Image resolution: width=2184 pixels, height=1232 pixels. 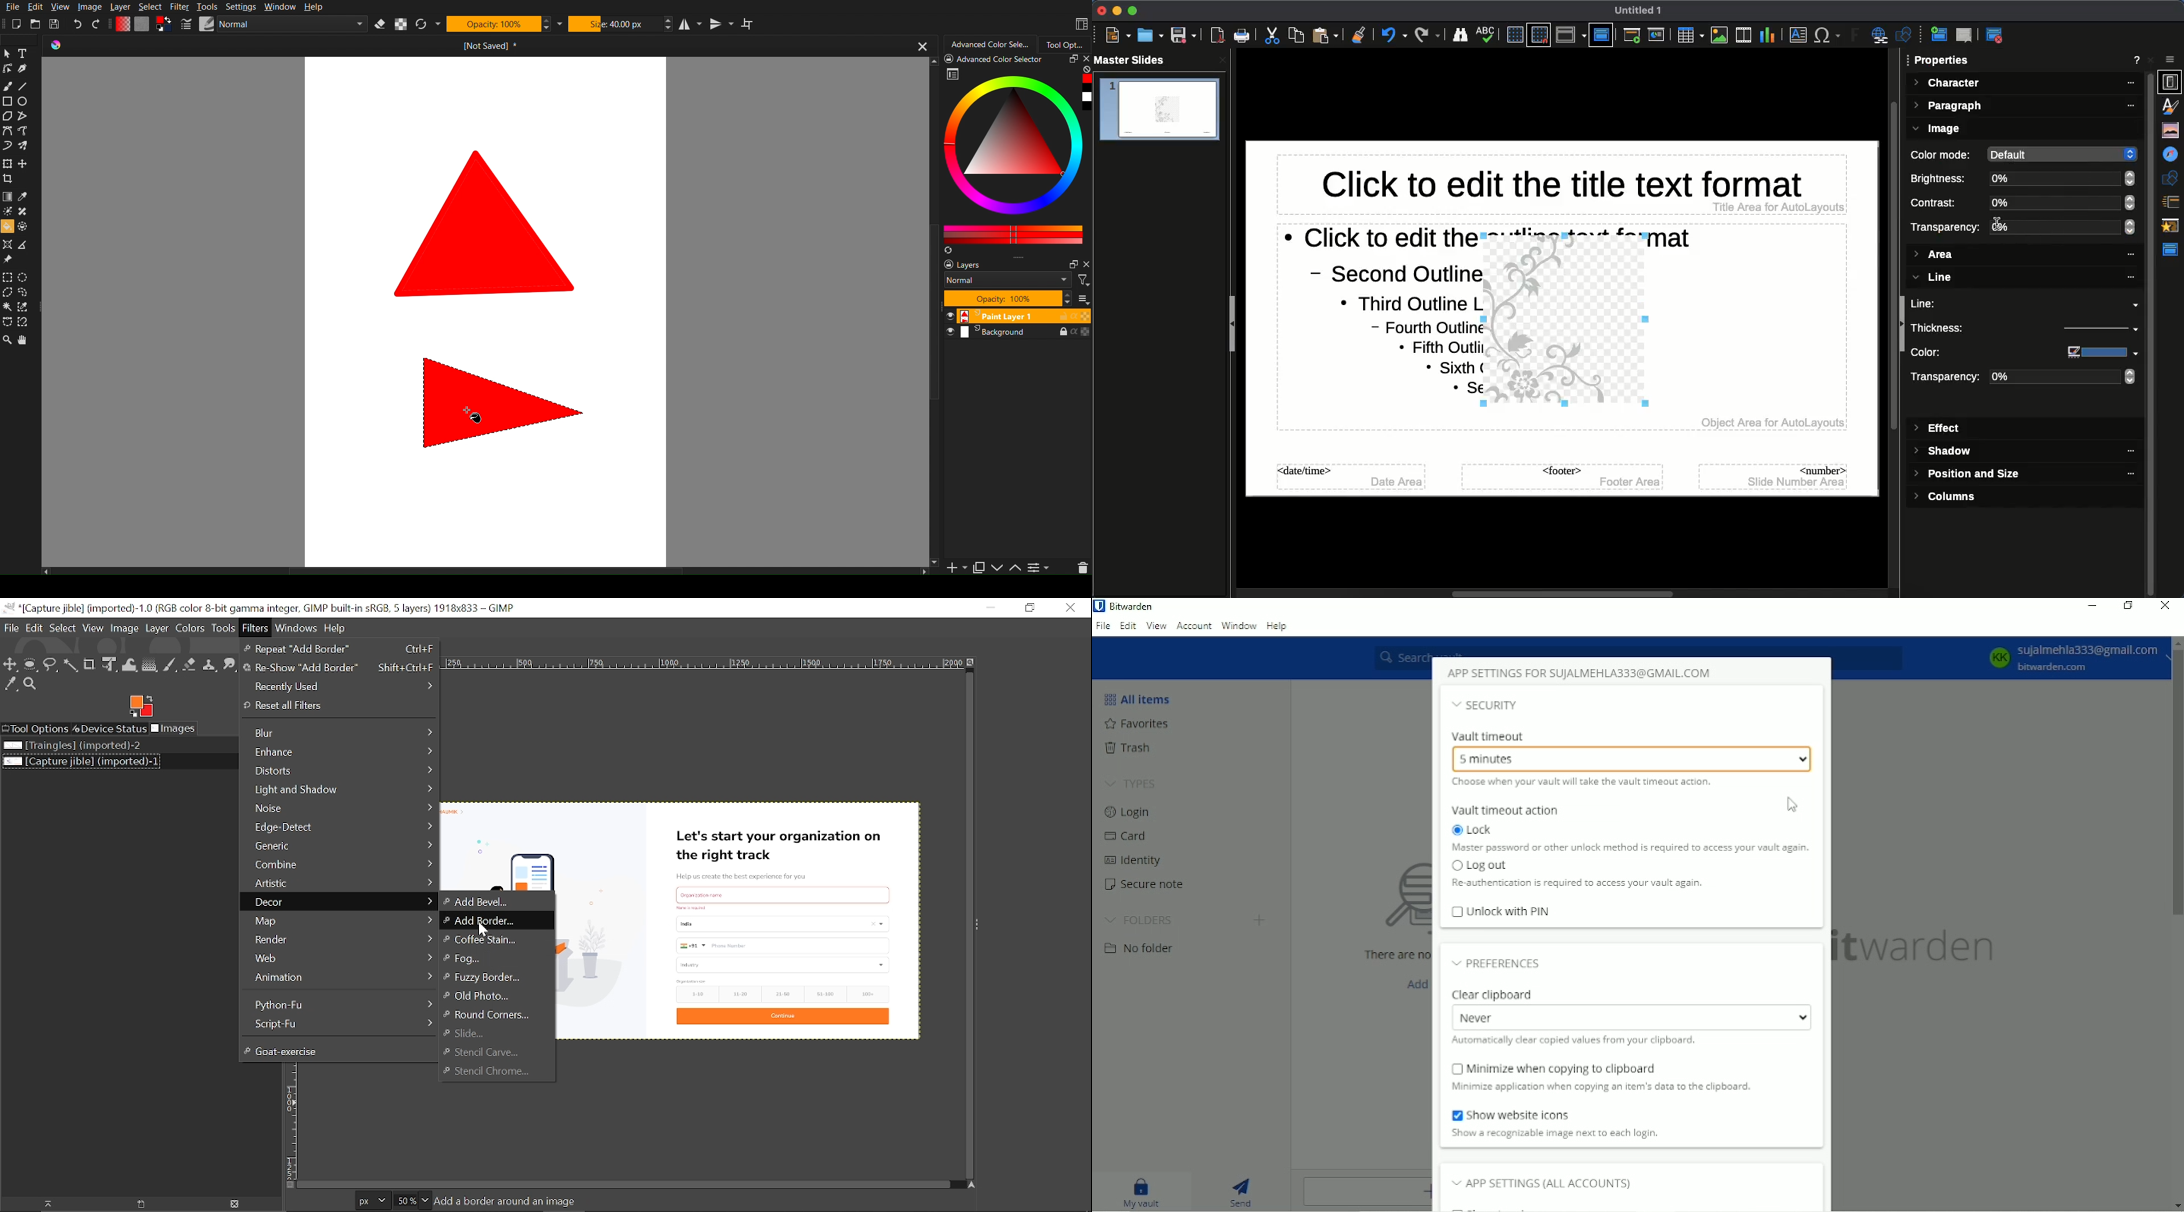 What do you see at coordinates (7, 69) in the screenshot?
I see `Lineart Tools` at bounding box center [7, 69].